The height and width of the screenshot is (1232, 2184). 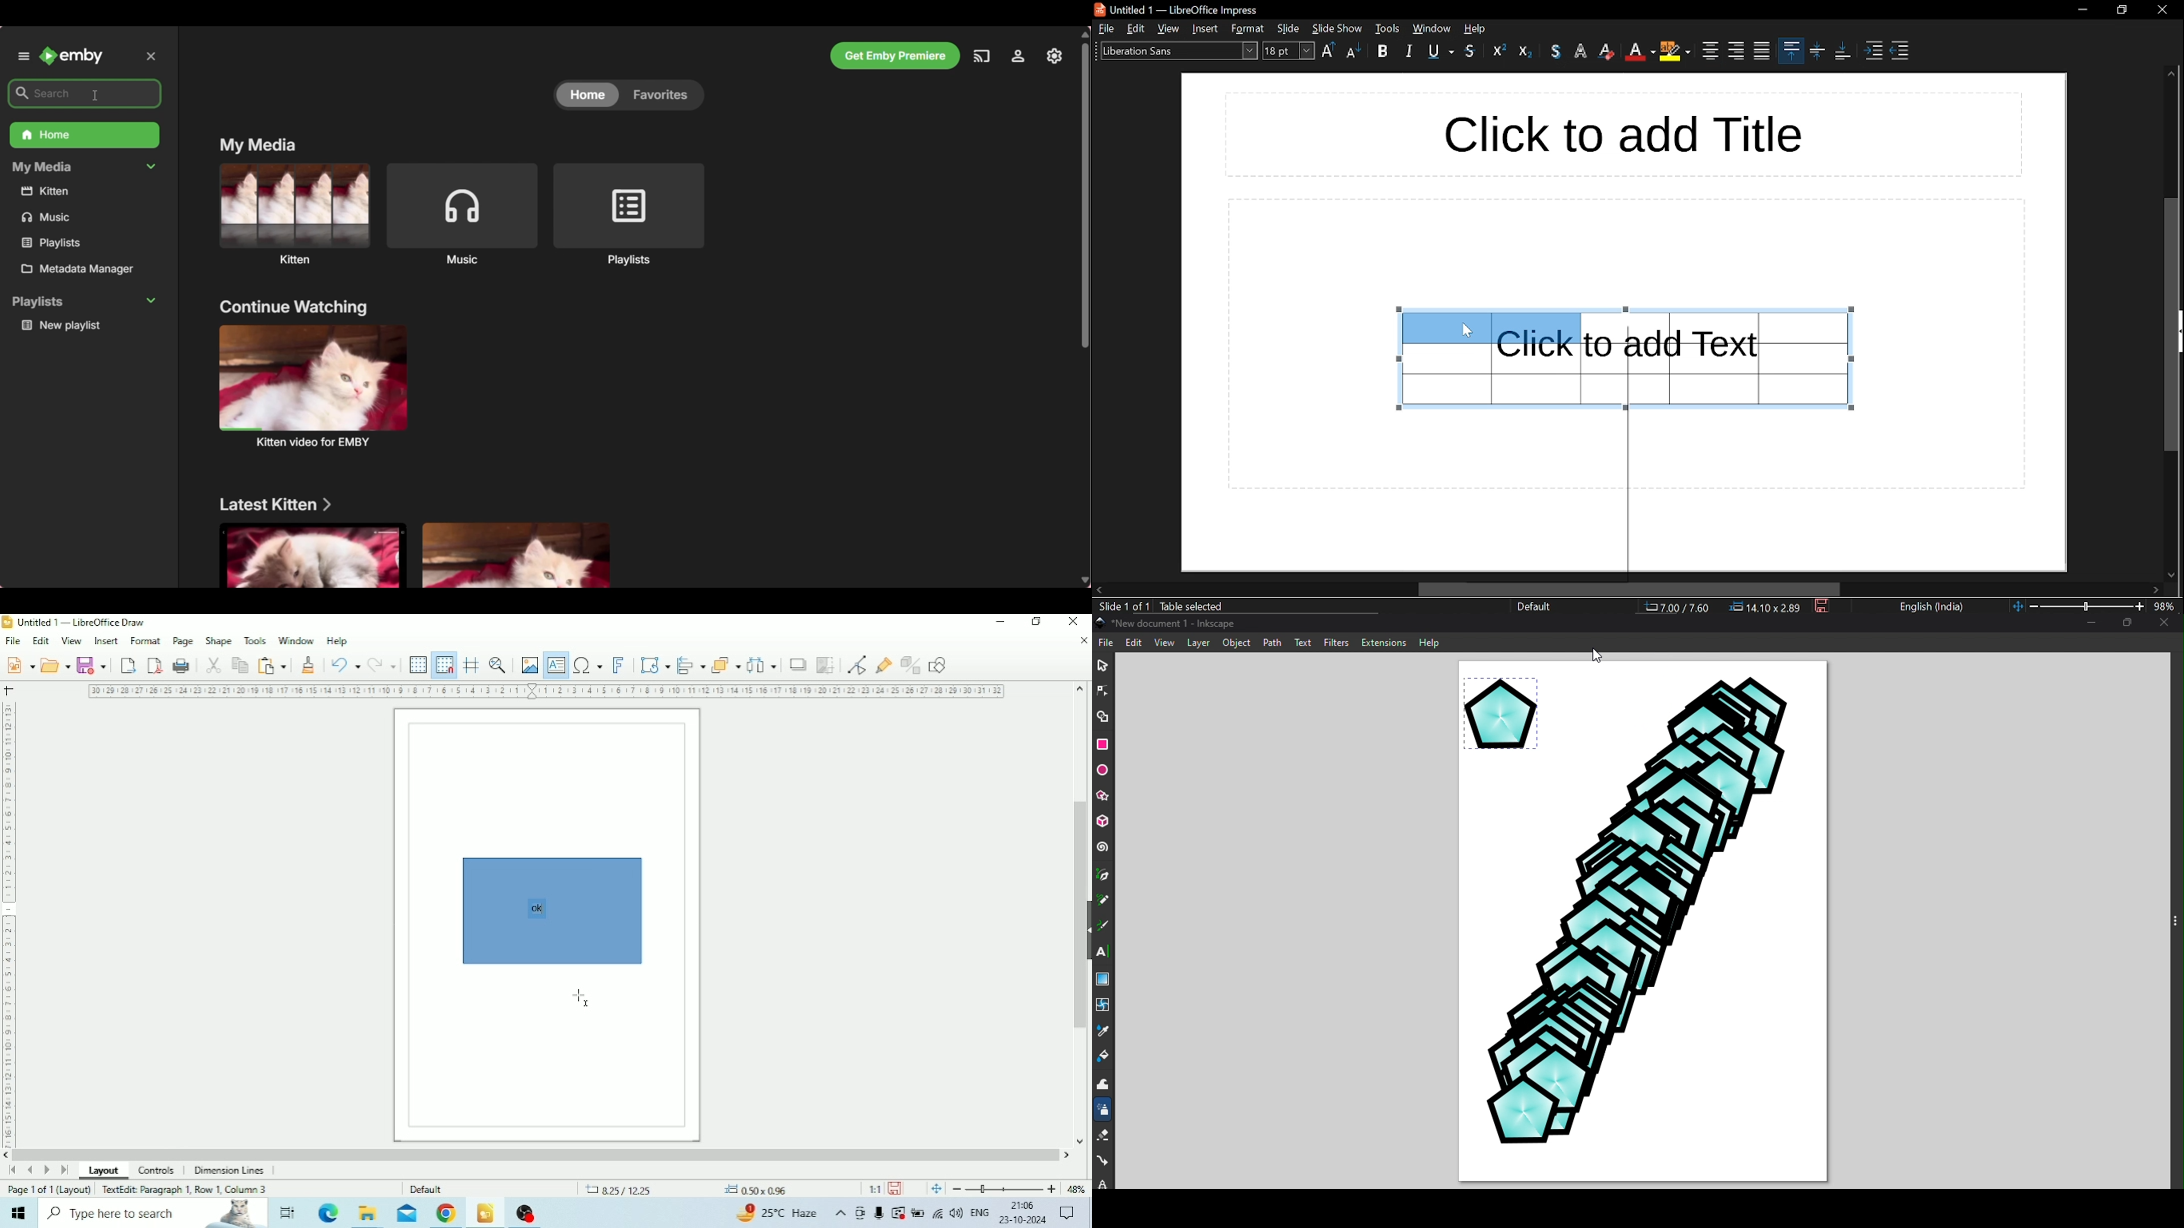 What do you see at coordinates (1103, 1113) in the screenshot?
I see `Spray tool` at bounding box center [1103, 1113].